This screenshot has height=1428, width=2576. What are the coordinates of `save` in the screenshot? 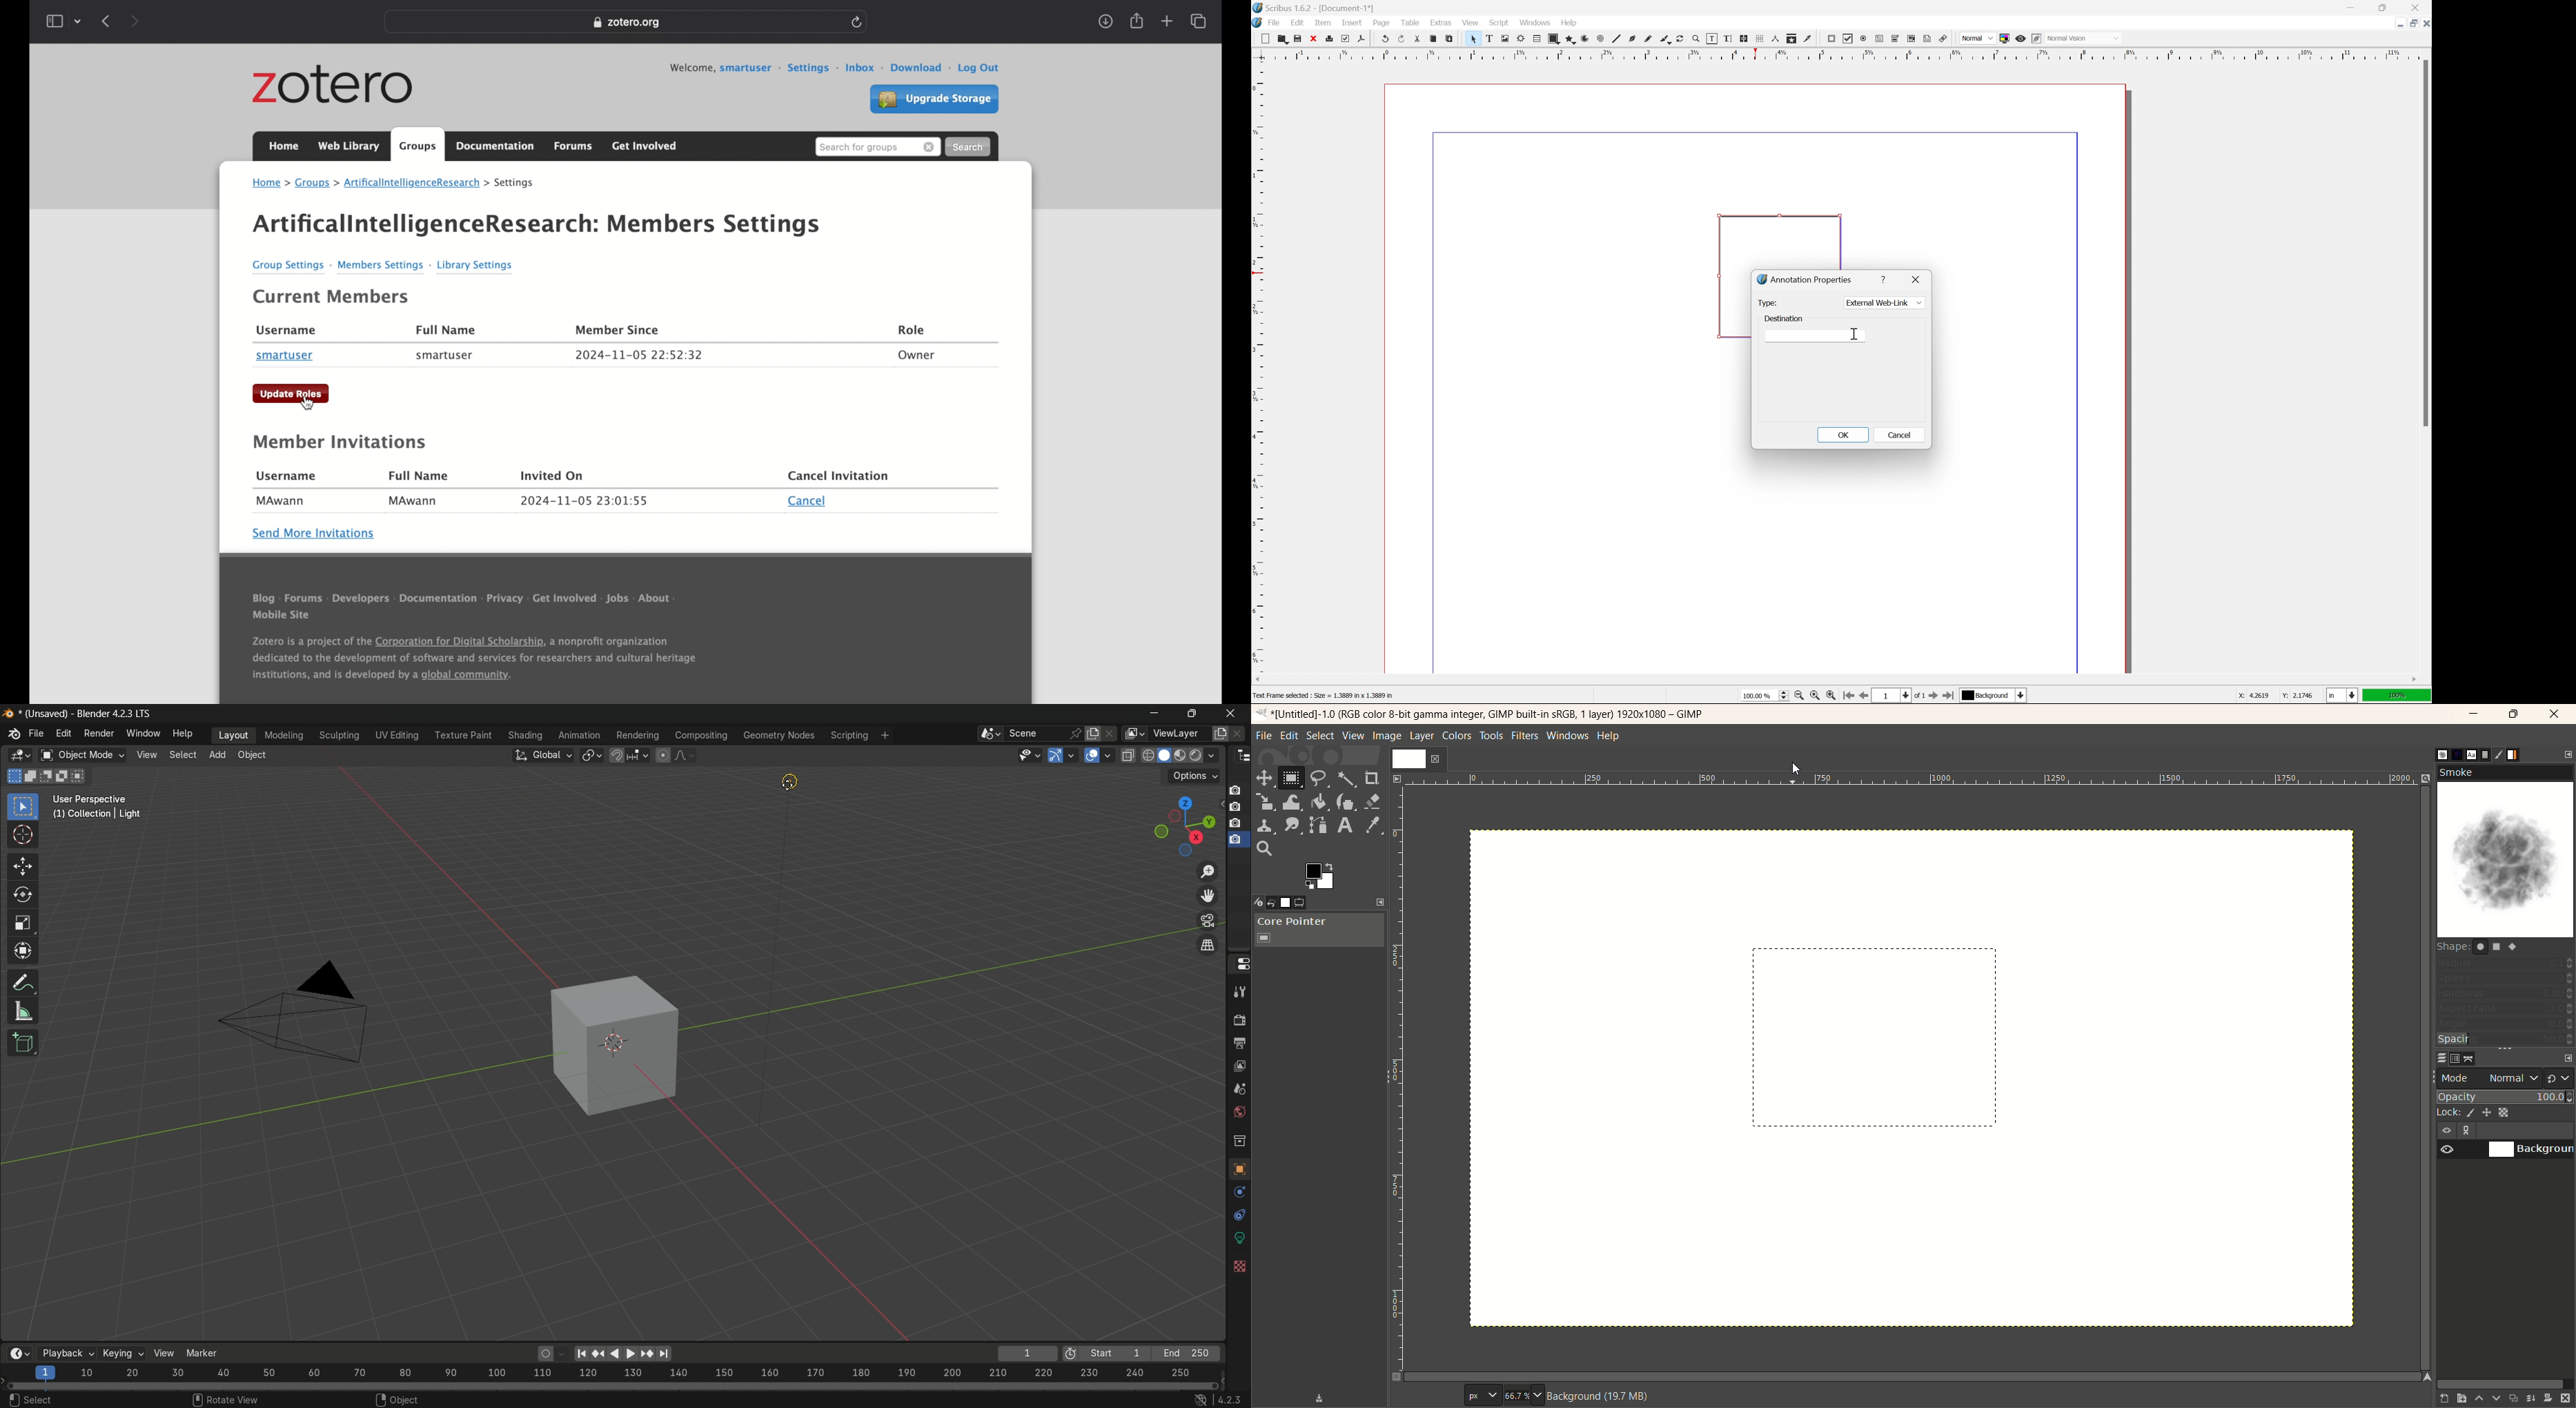 It's located at (1298, 39).